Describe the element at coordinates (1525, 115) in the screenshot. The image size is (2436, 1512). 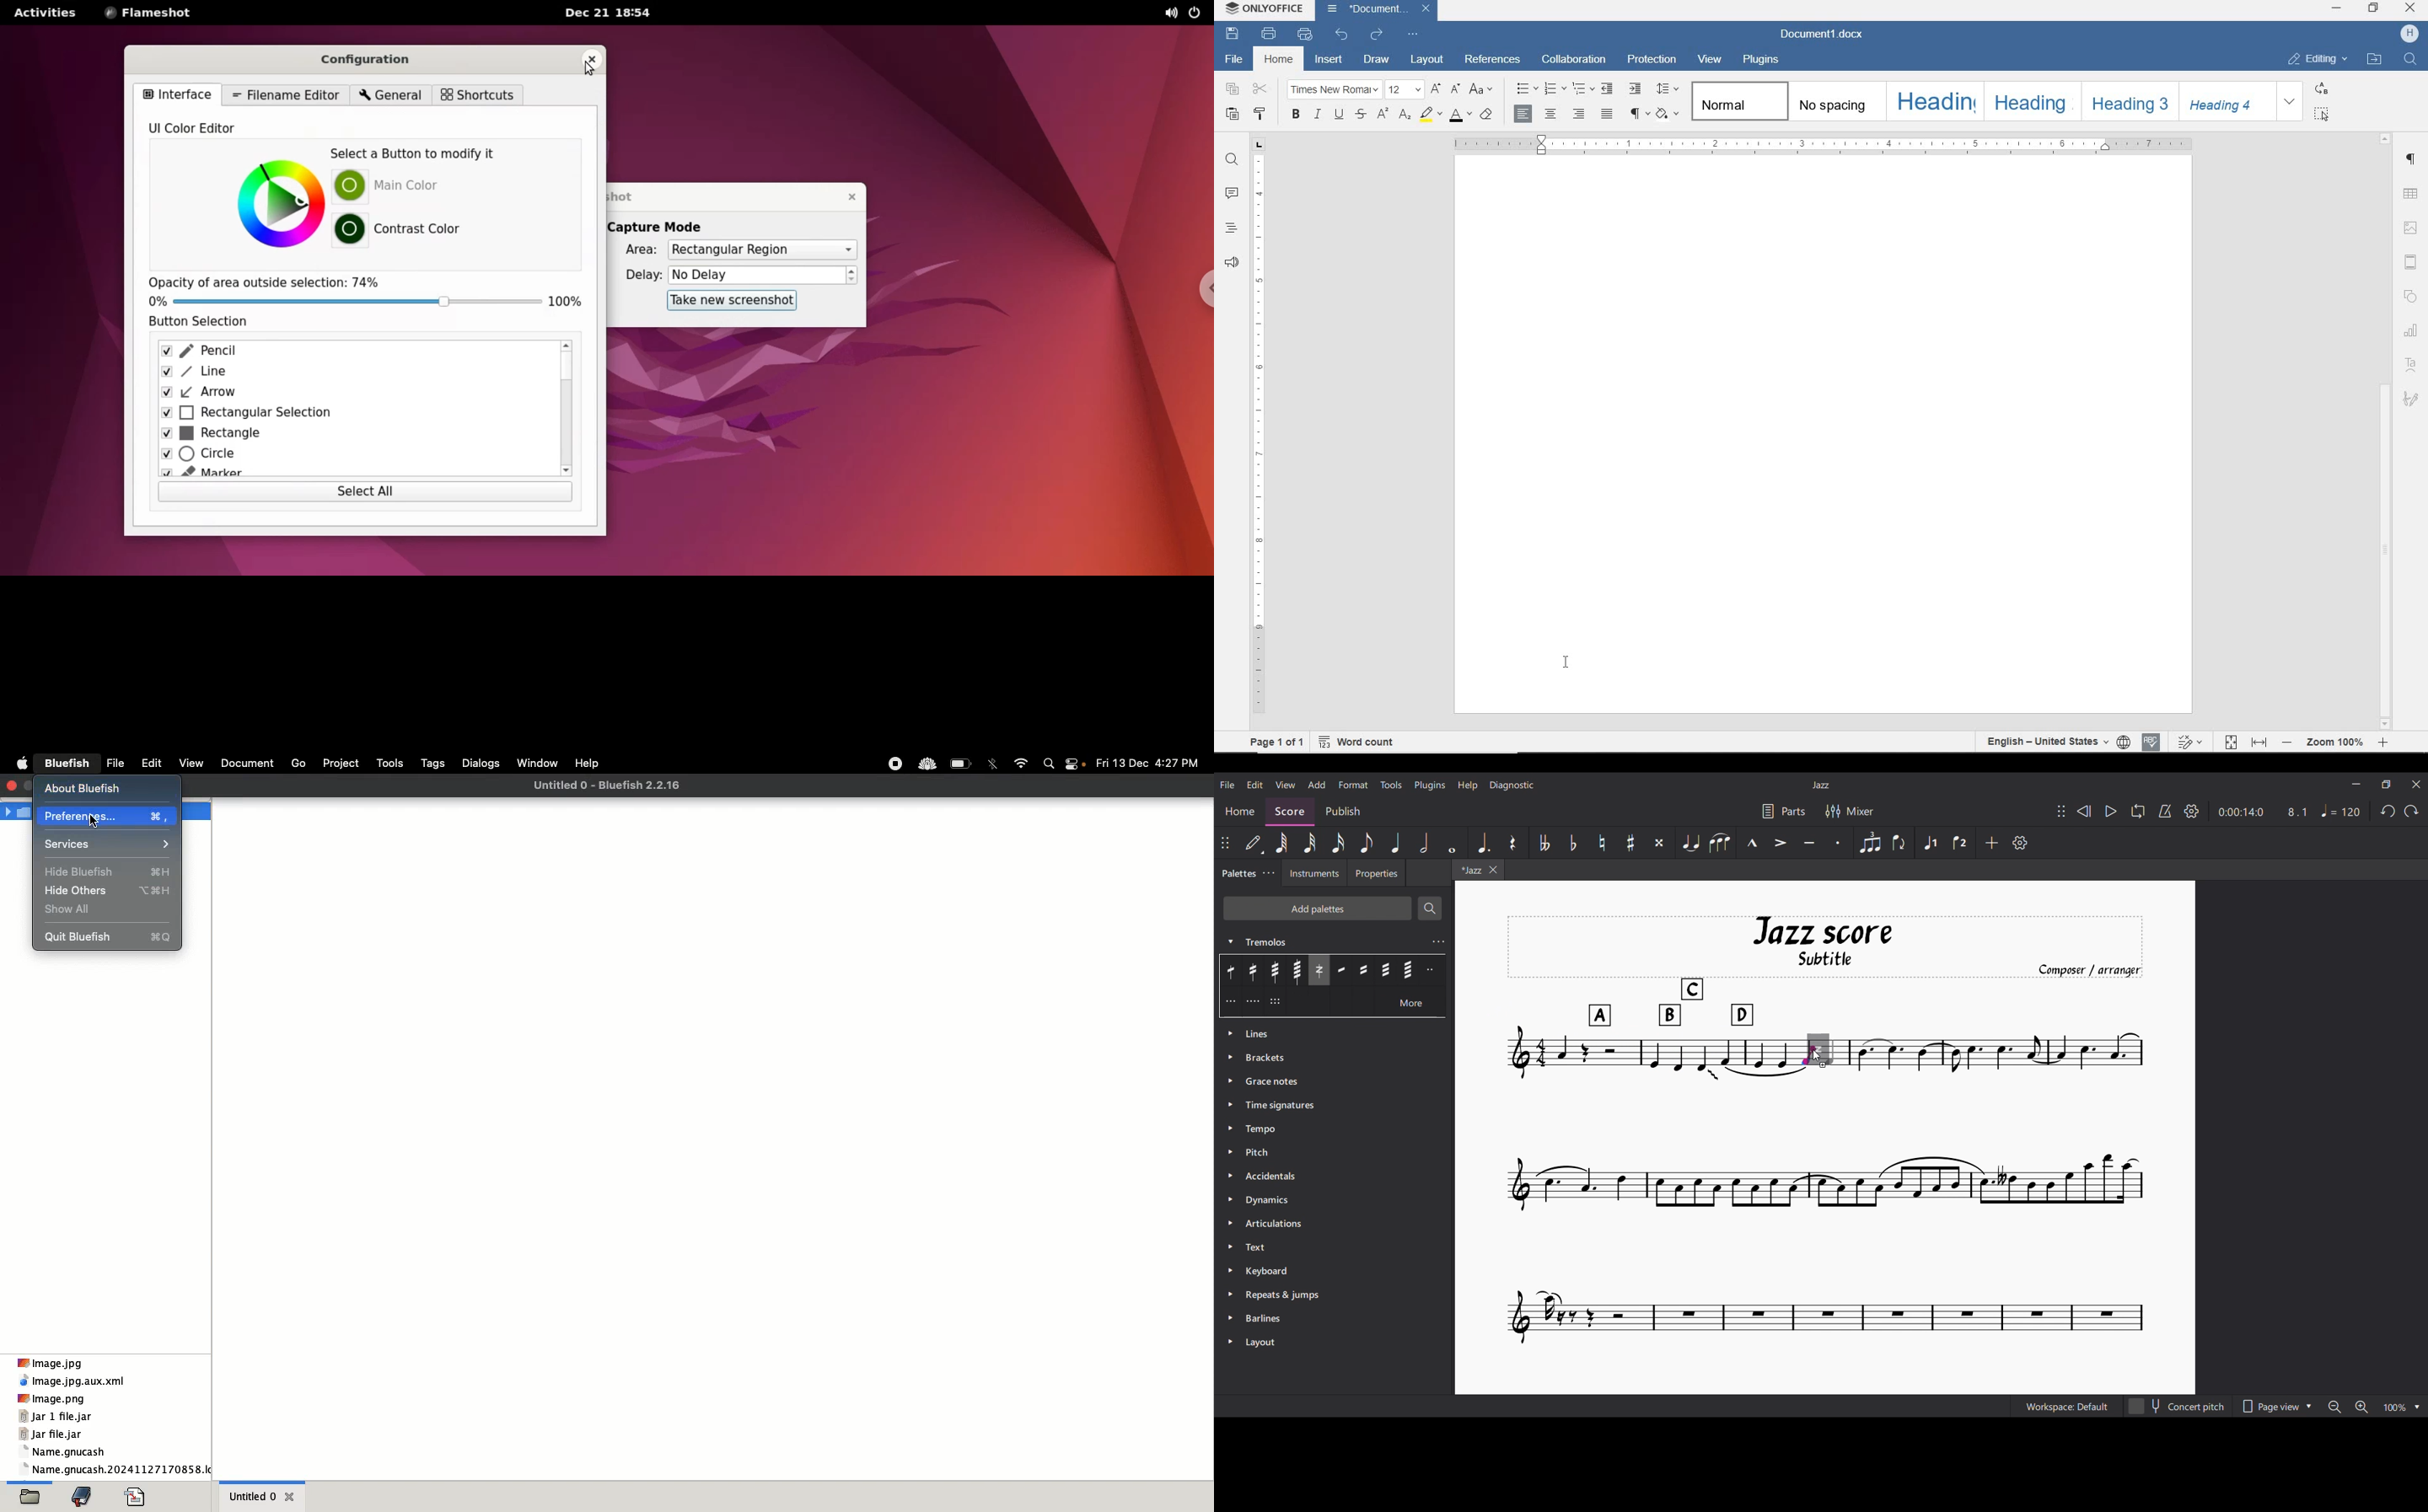
I see `ALIGN LEFT` at that location.